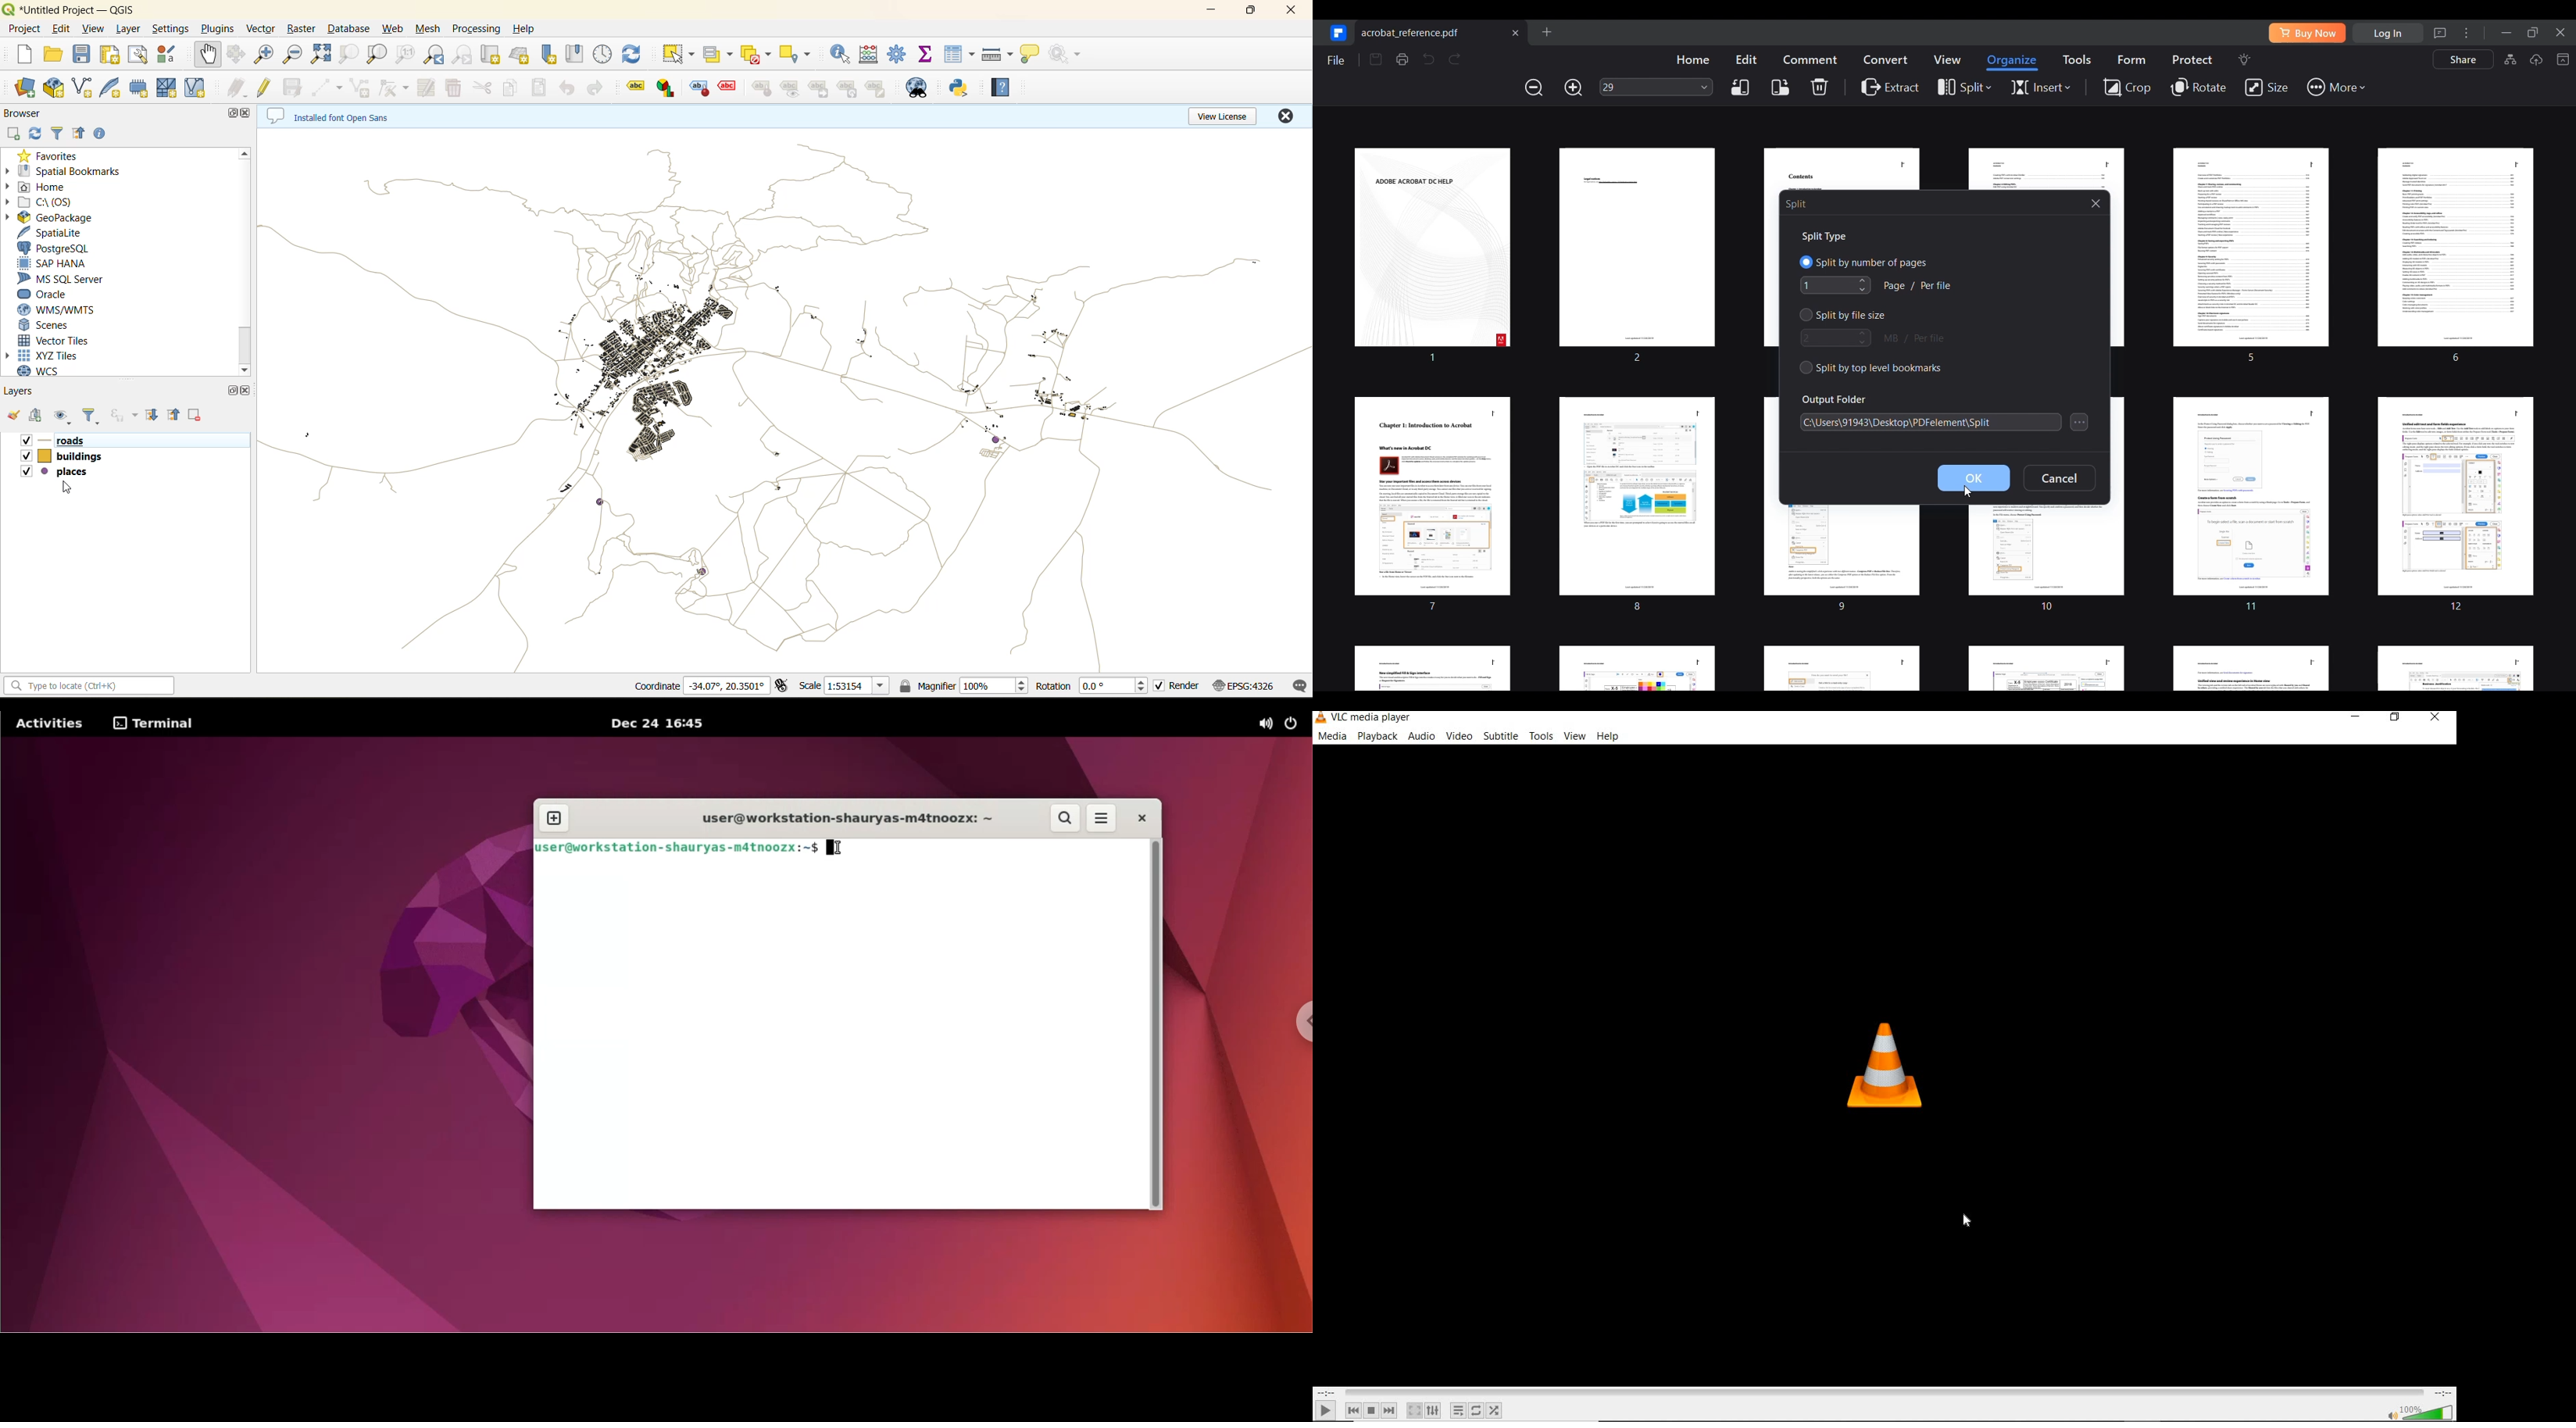 This screenshot has width=2576, height=1428. I want to click on stop, so click(1371, 1410).